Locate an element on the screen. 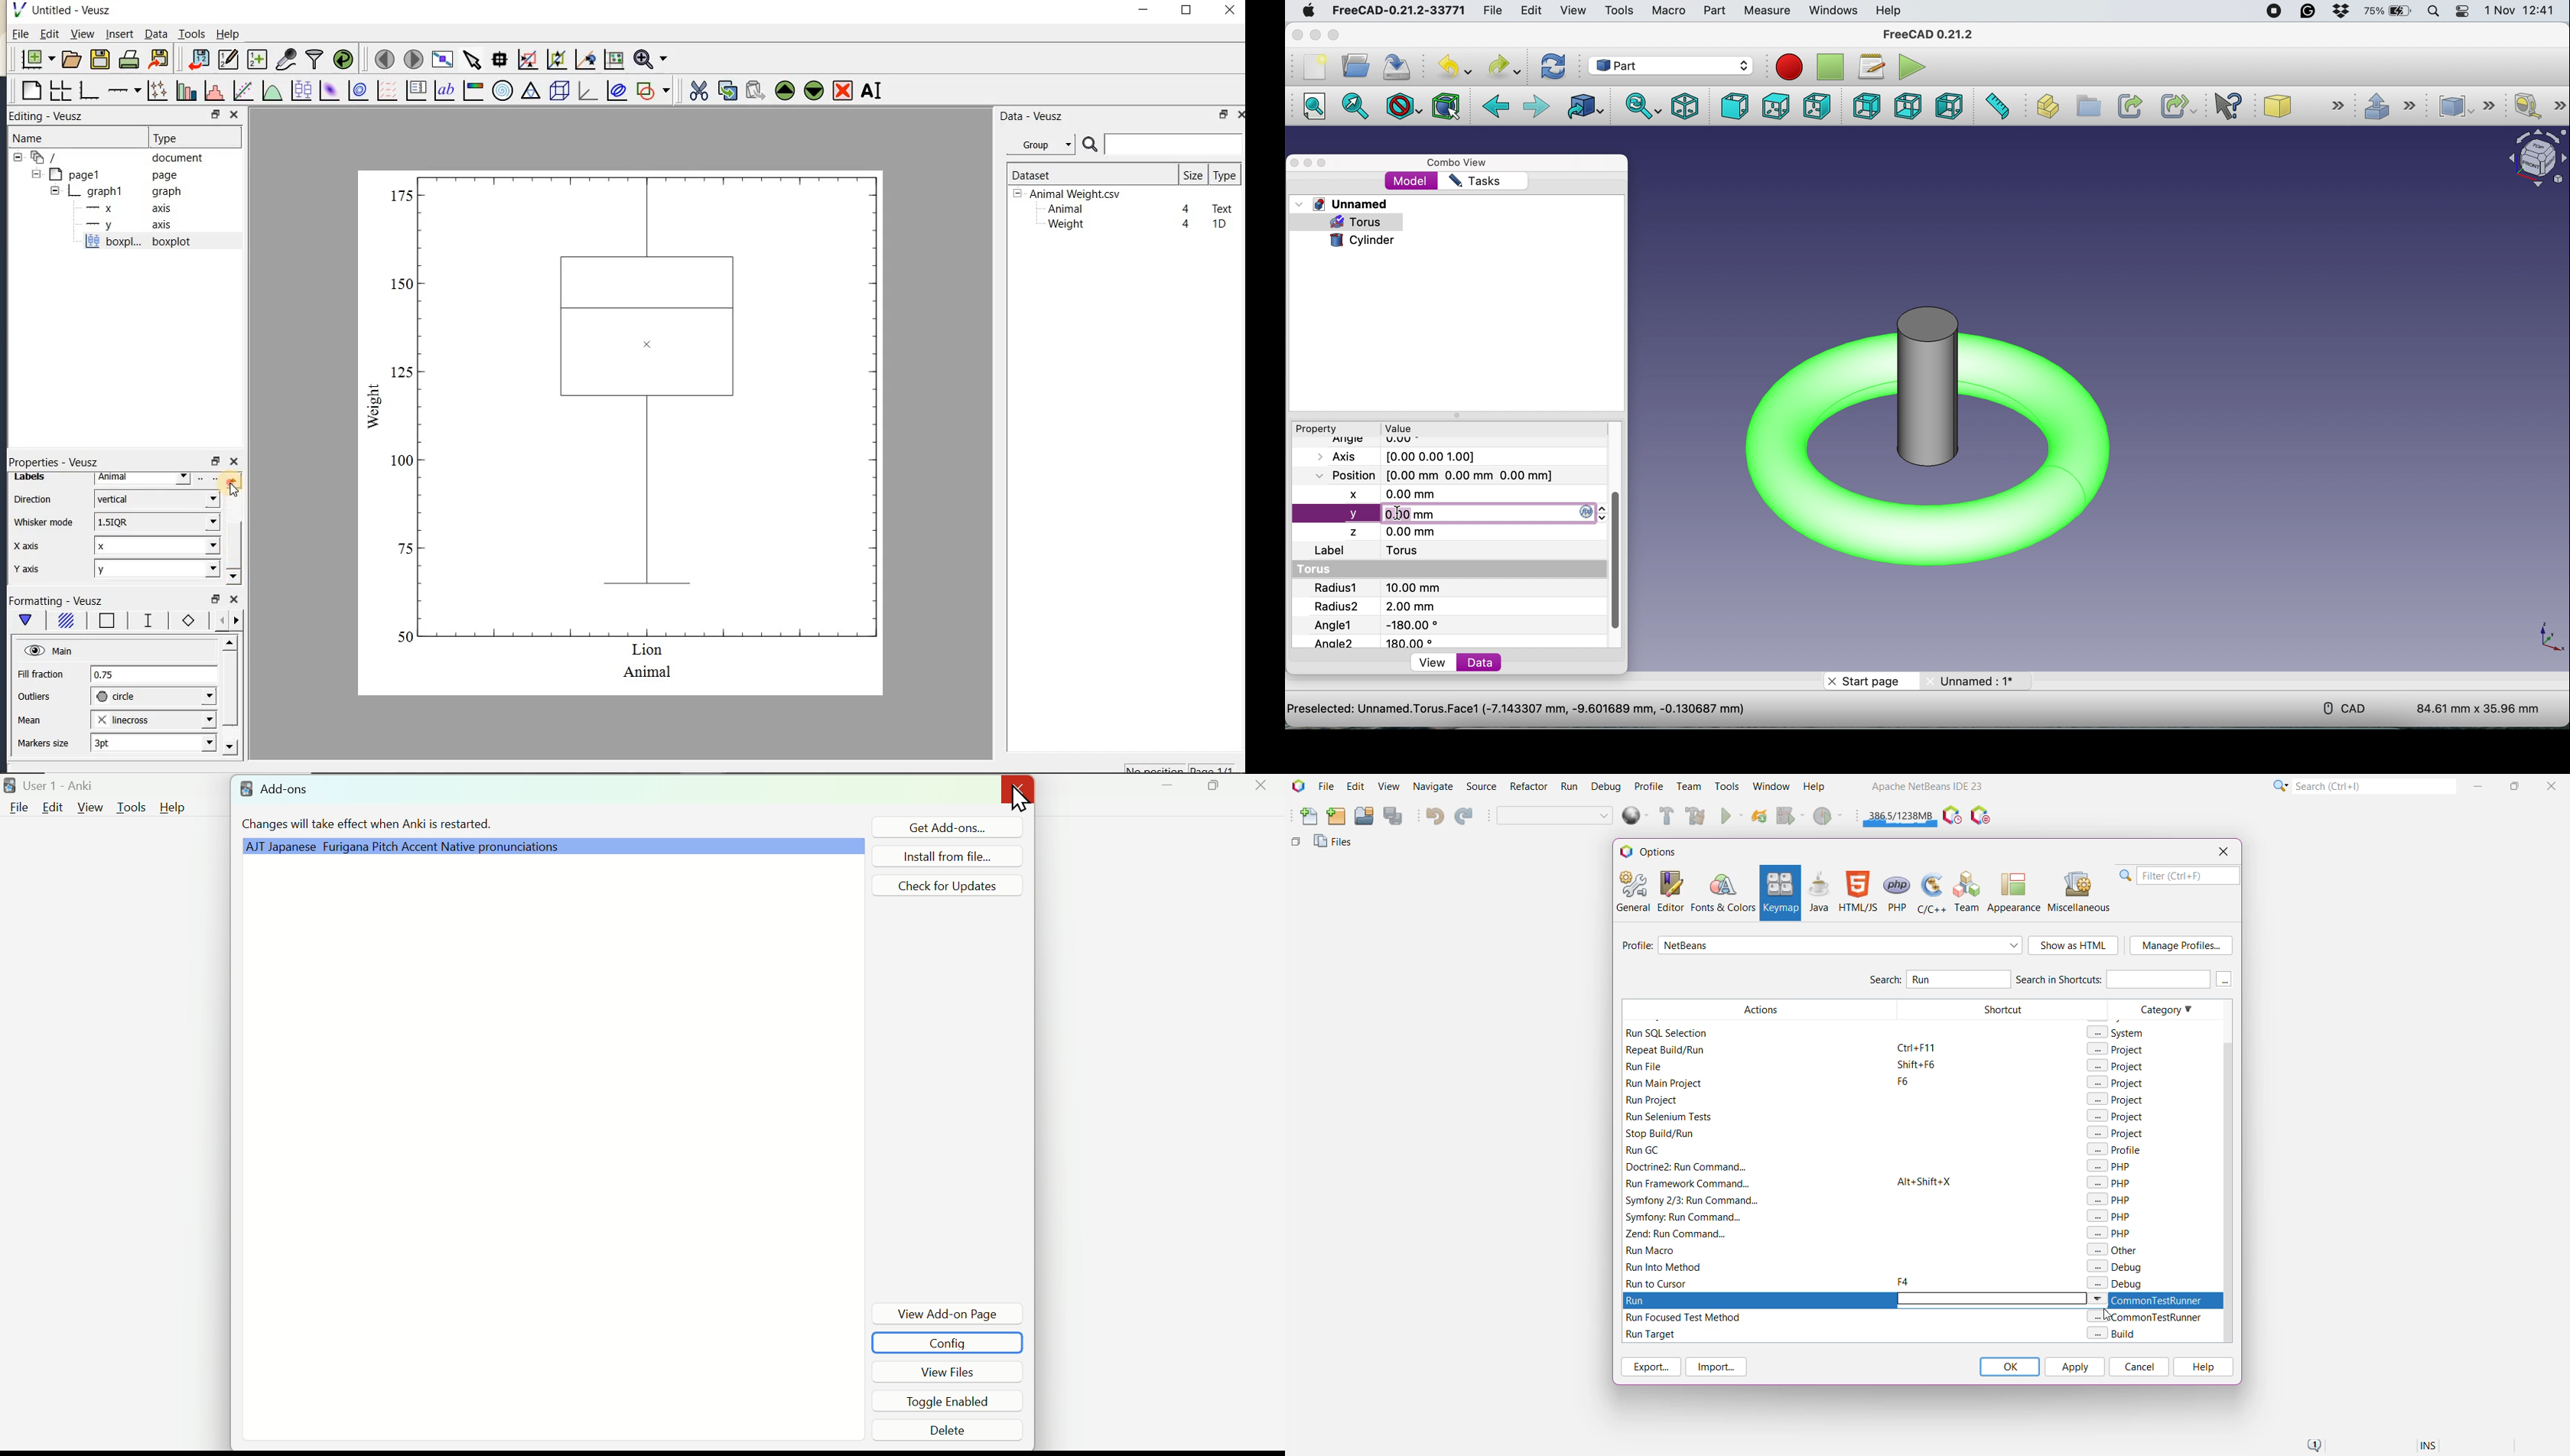 The height and width of the screenshot is (1456, 2576). tasks is located at coordinates (1475, 182).